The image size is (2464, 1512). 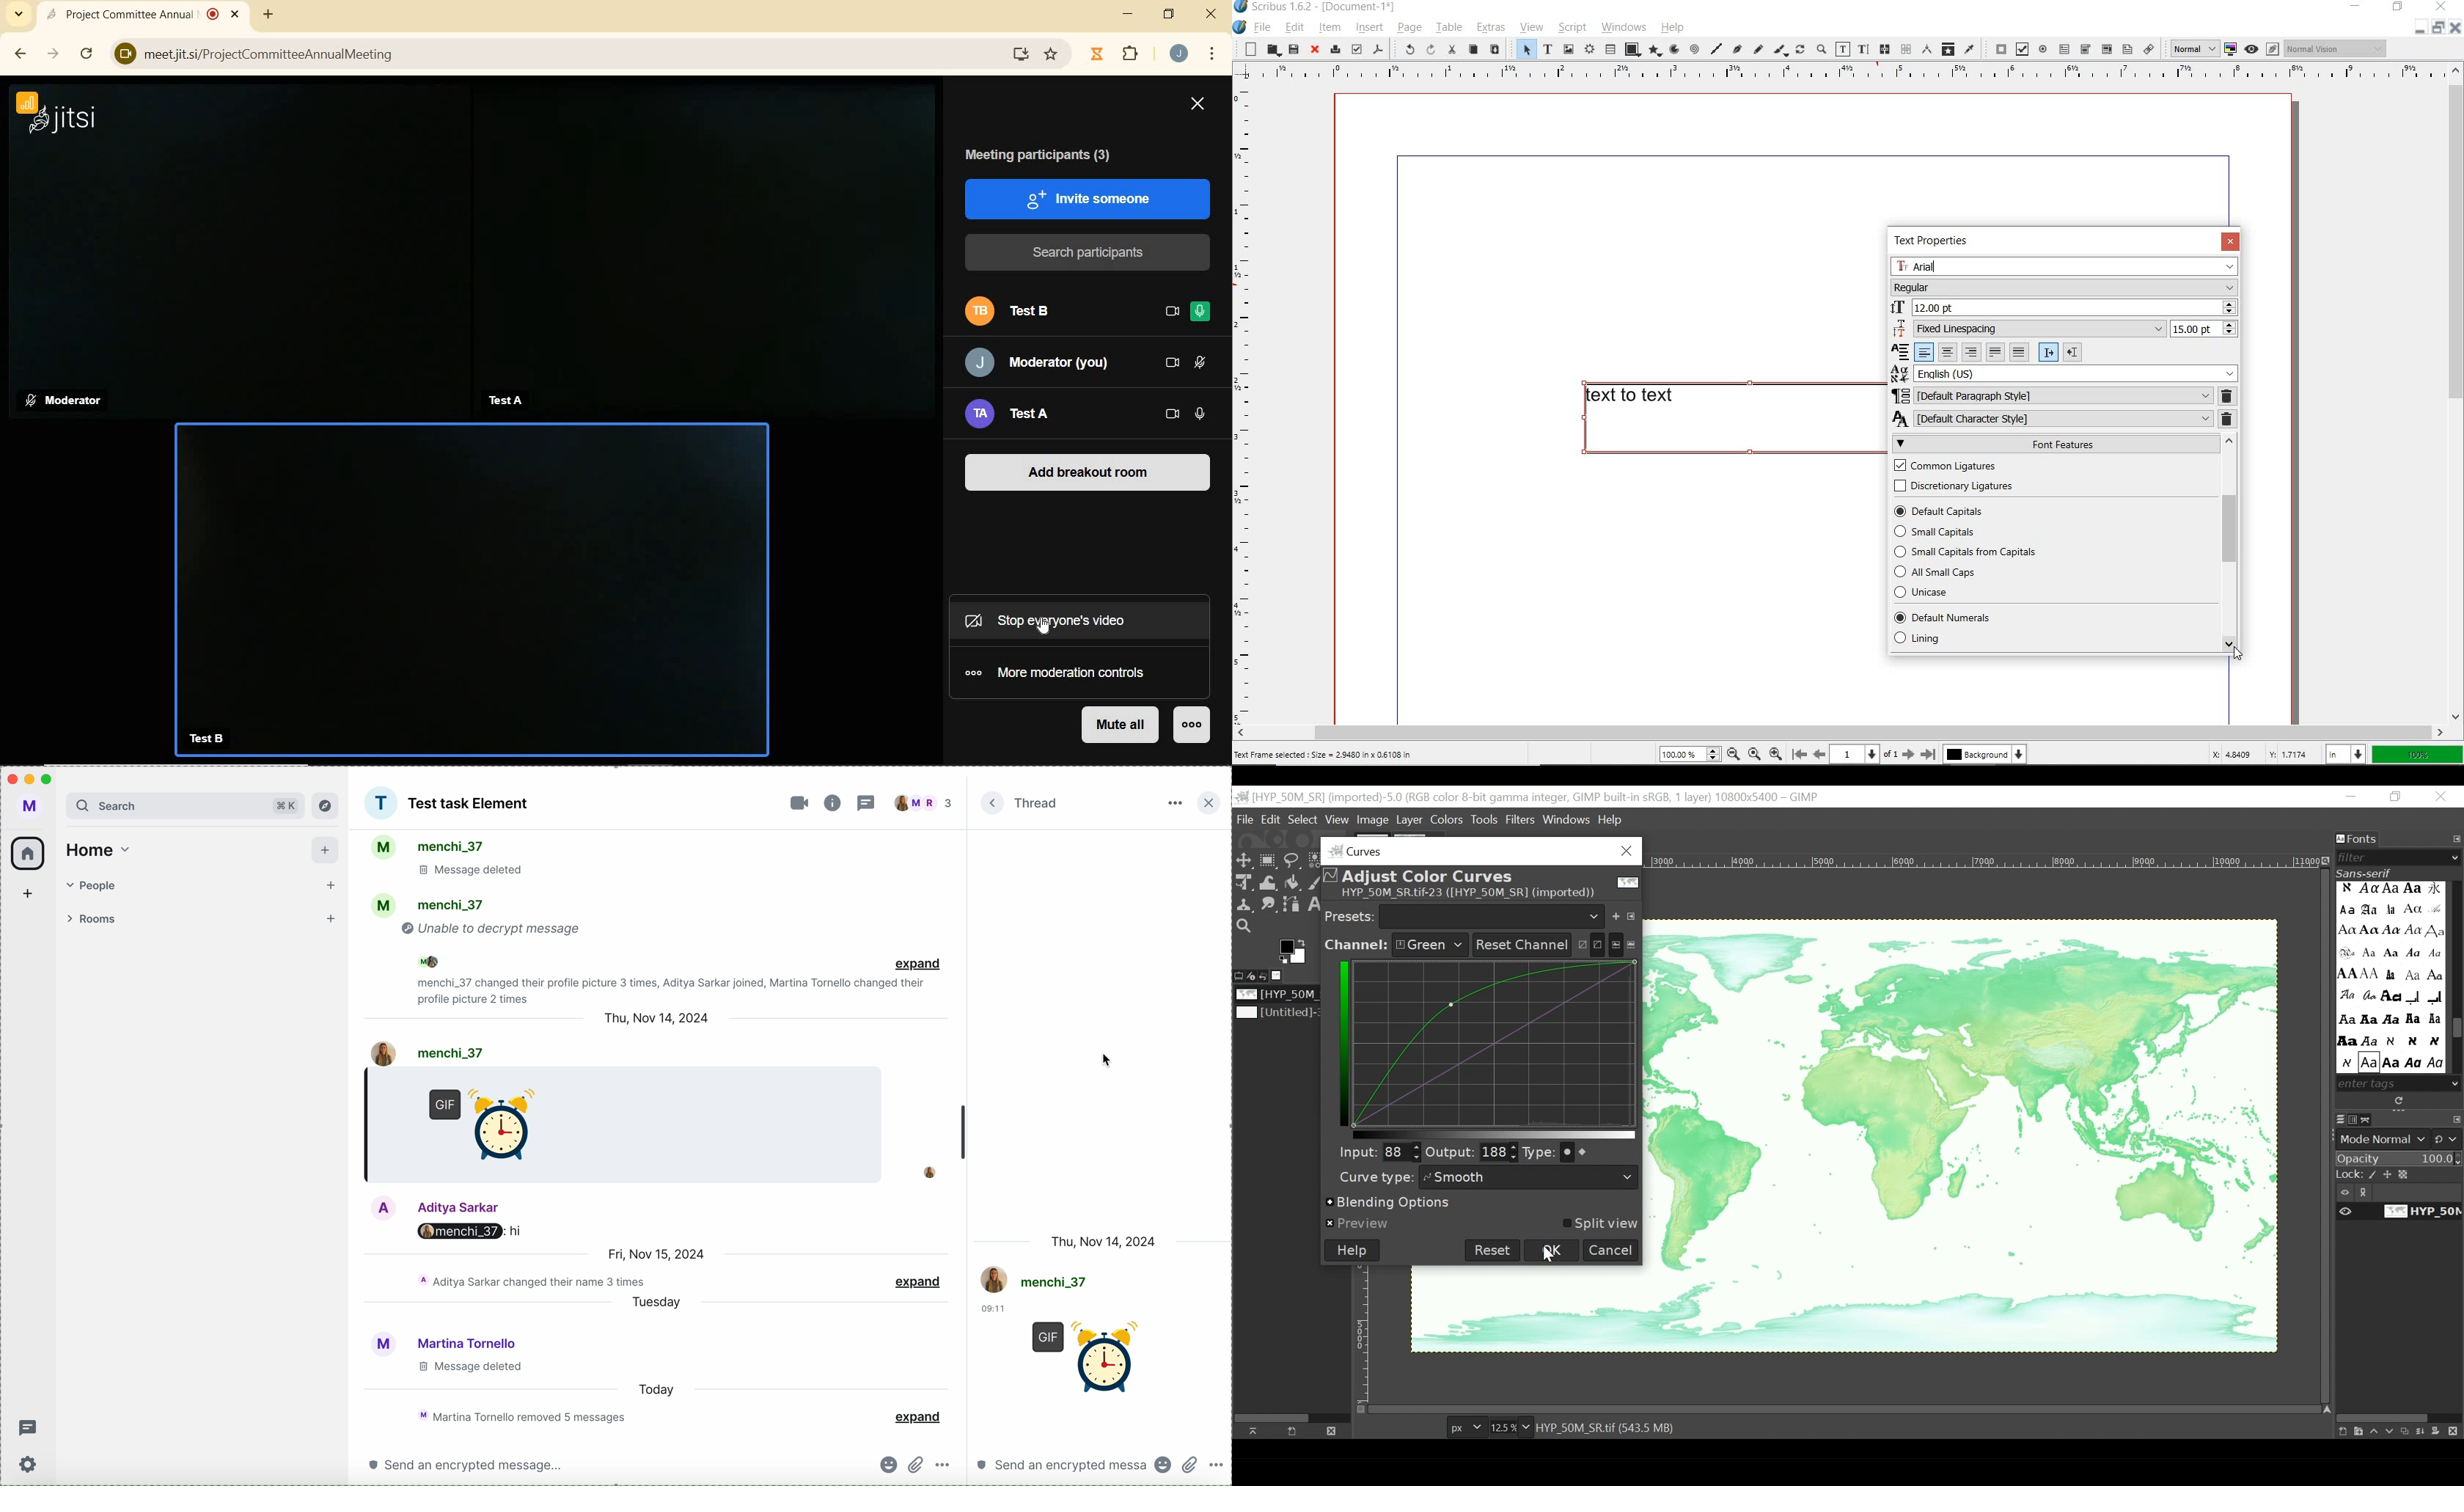 What do you see at coordinates (1951, 466) in the screenshot?
I see `COMMON LIGATURES` at bounding box center [1951, 466].